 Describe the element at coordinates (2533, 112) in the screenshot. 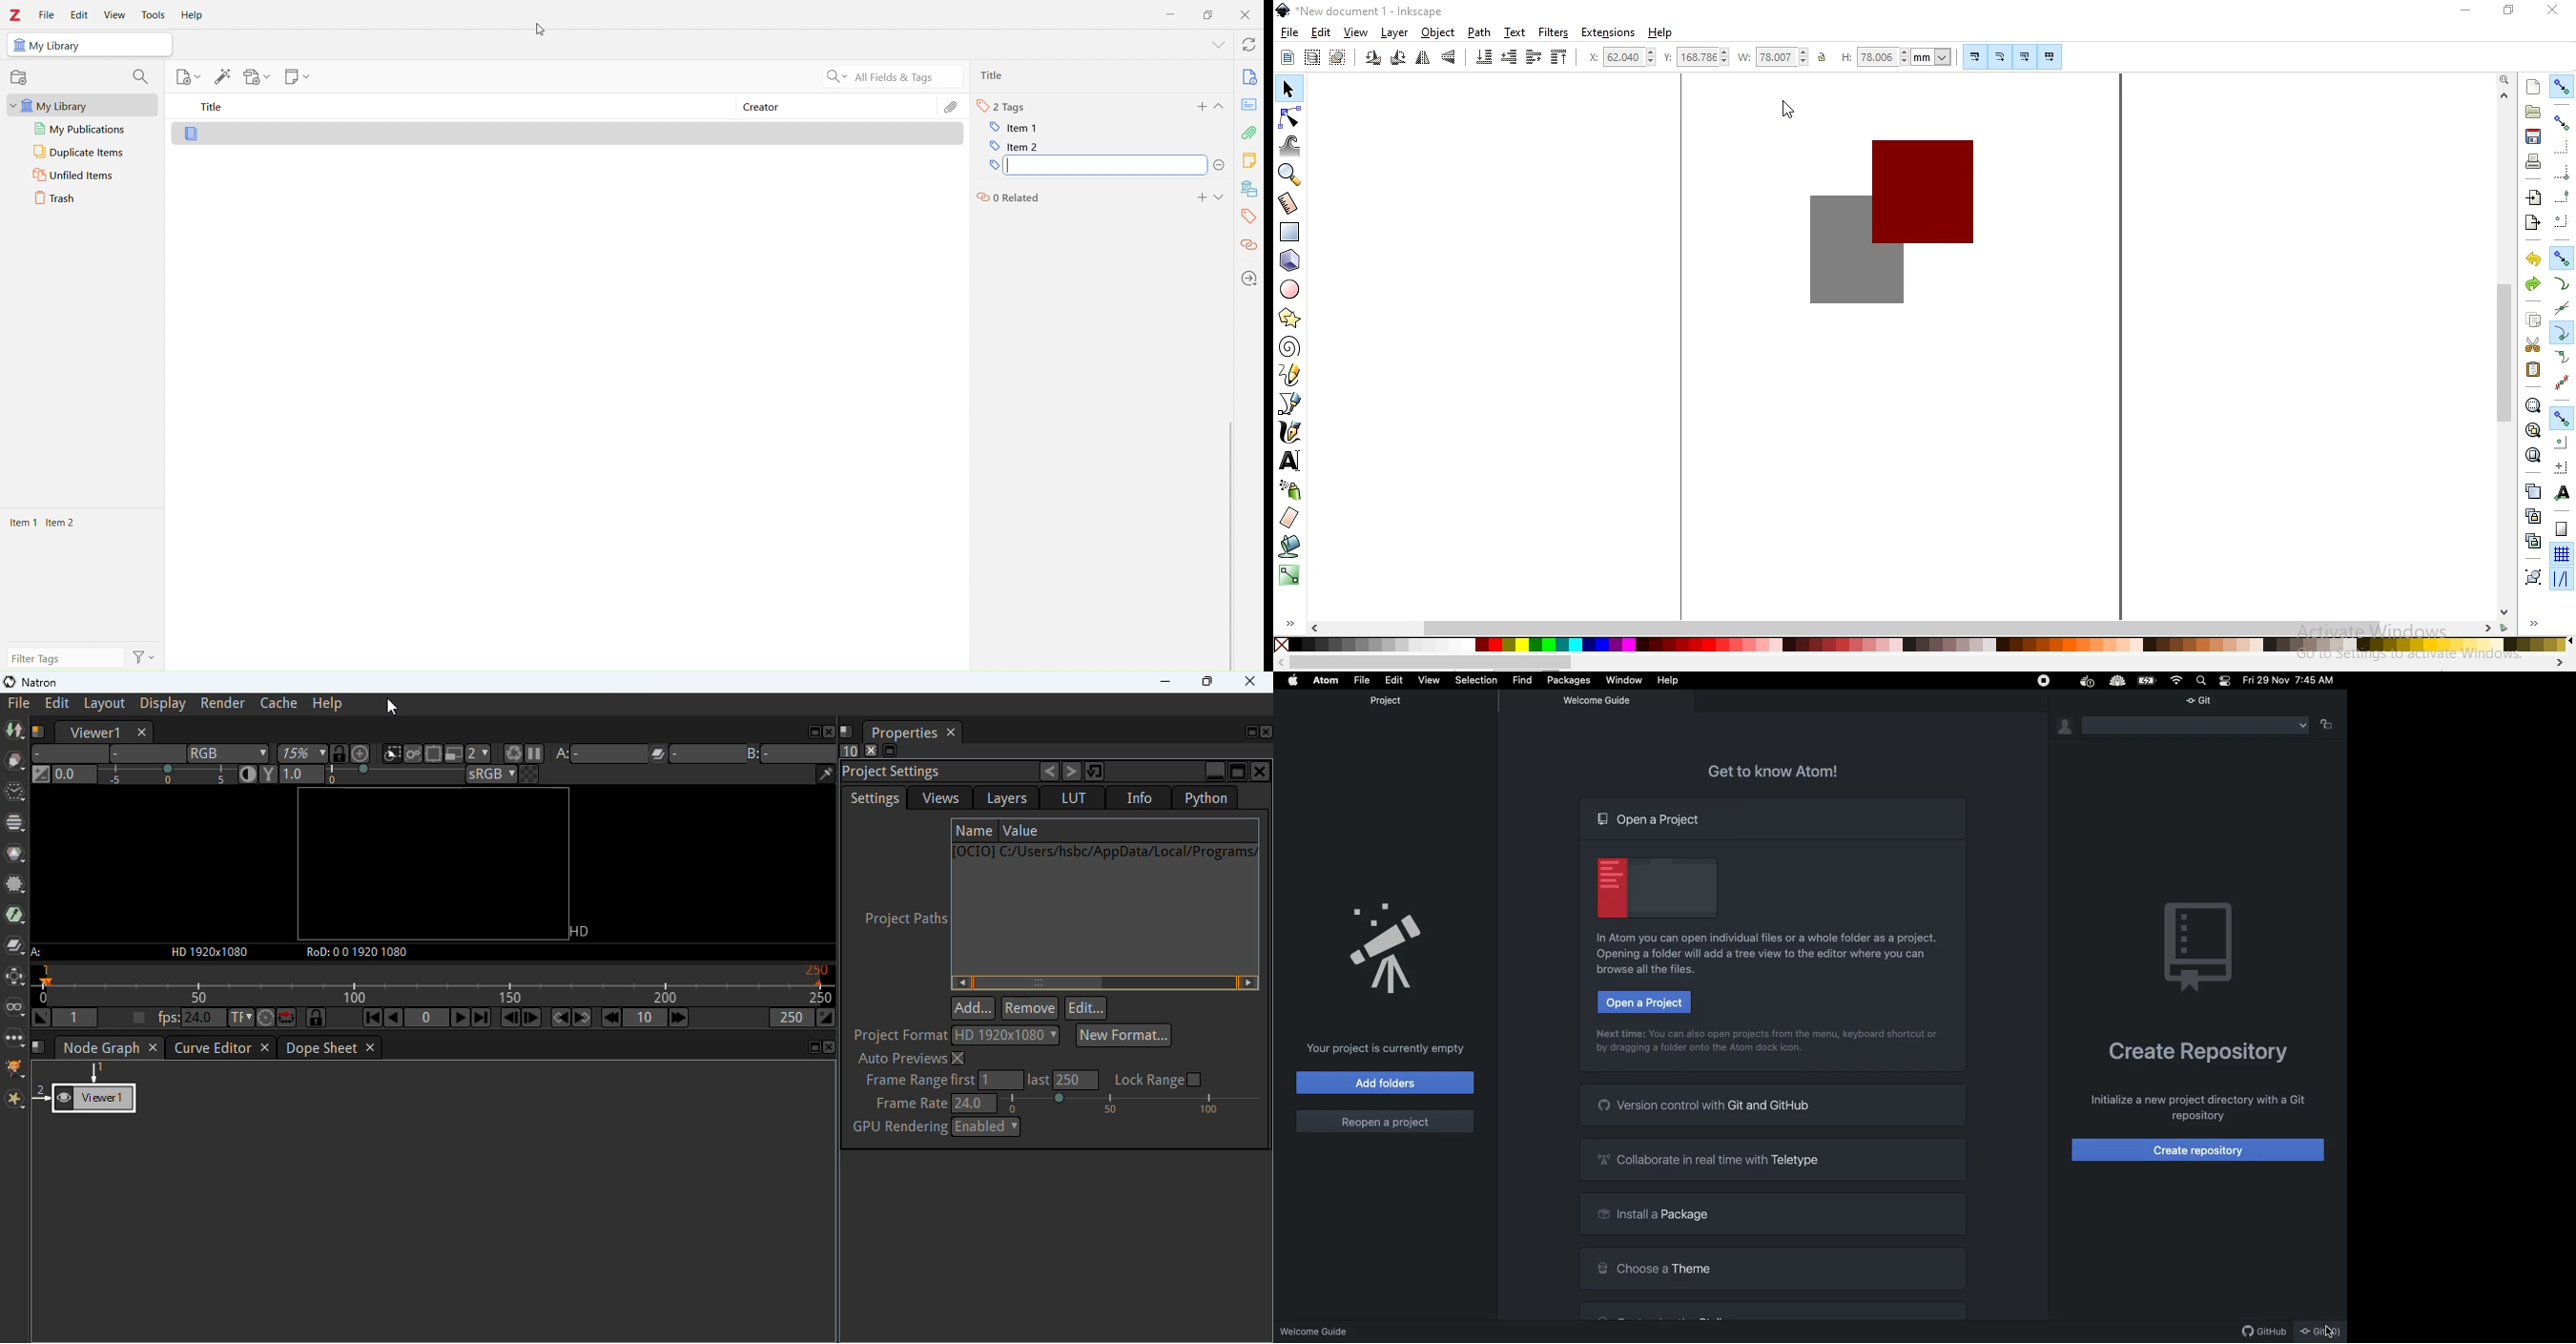

I see `open existing document` at that location.